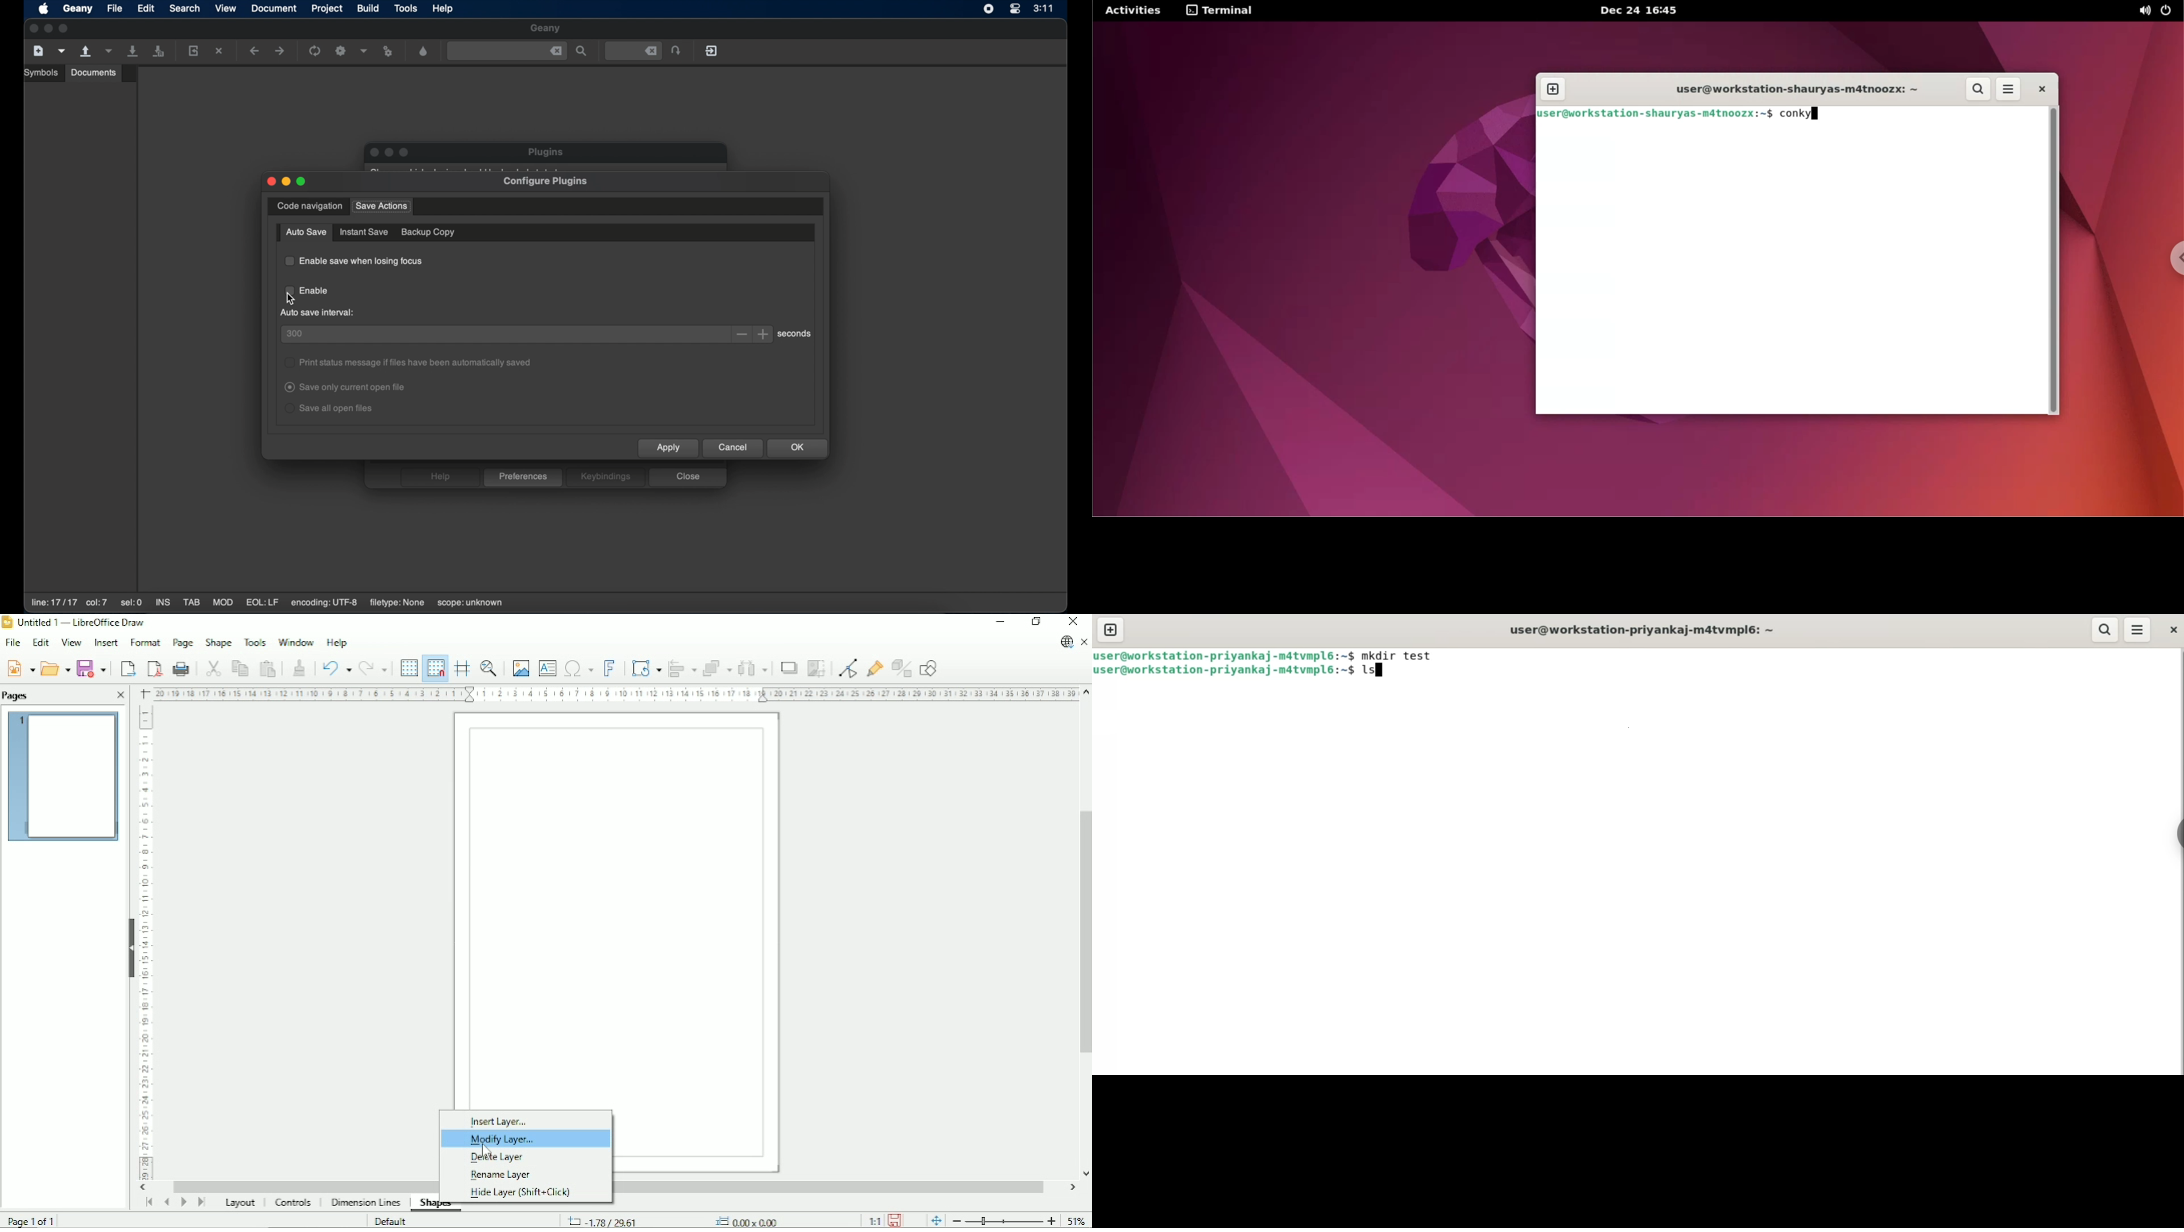 The width and height of the screenshot is (2184, 1232). I want to click on build, so click(369, 8).